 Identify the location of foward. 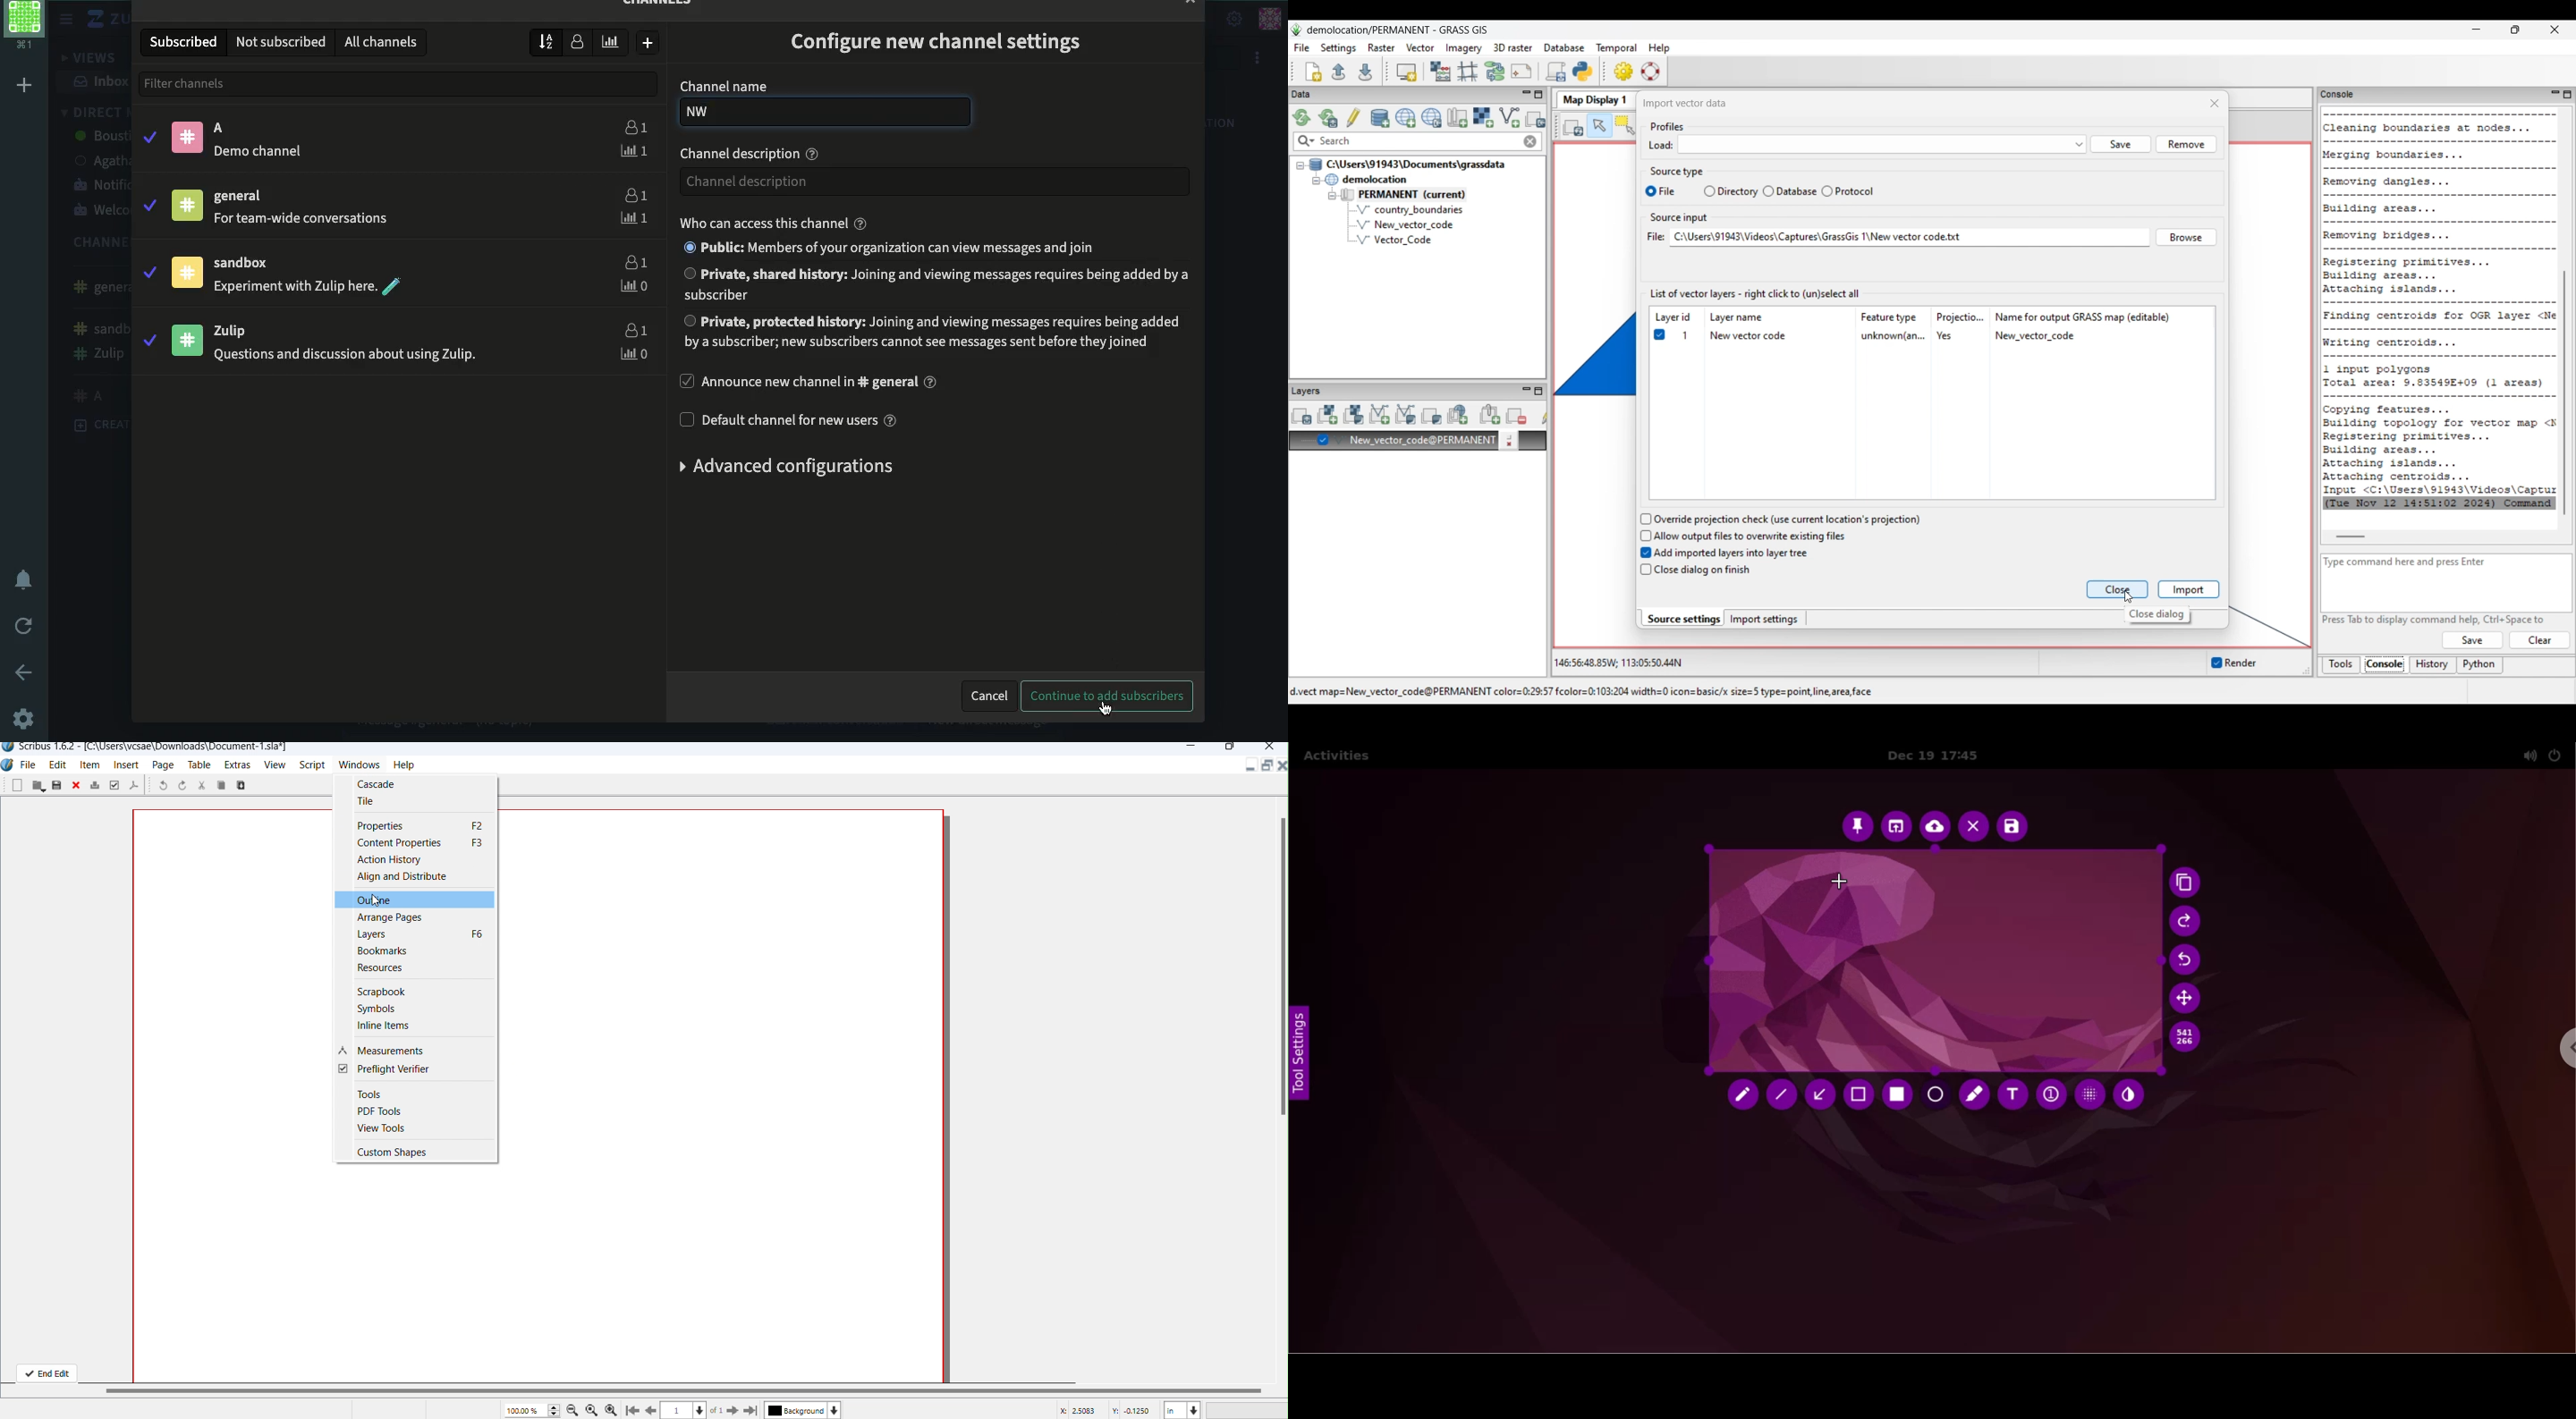
(733, 1410).